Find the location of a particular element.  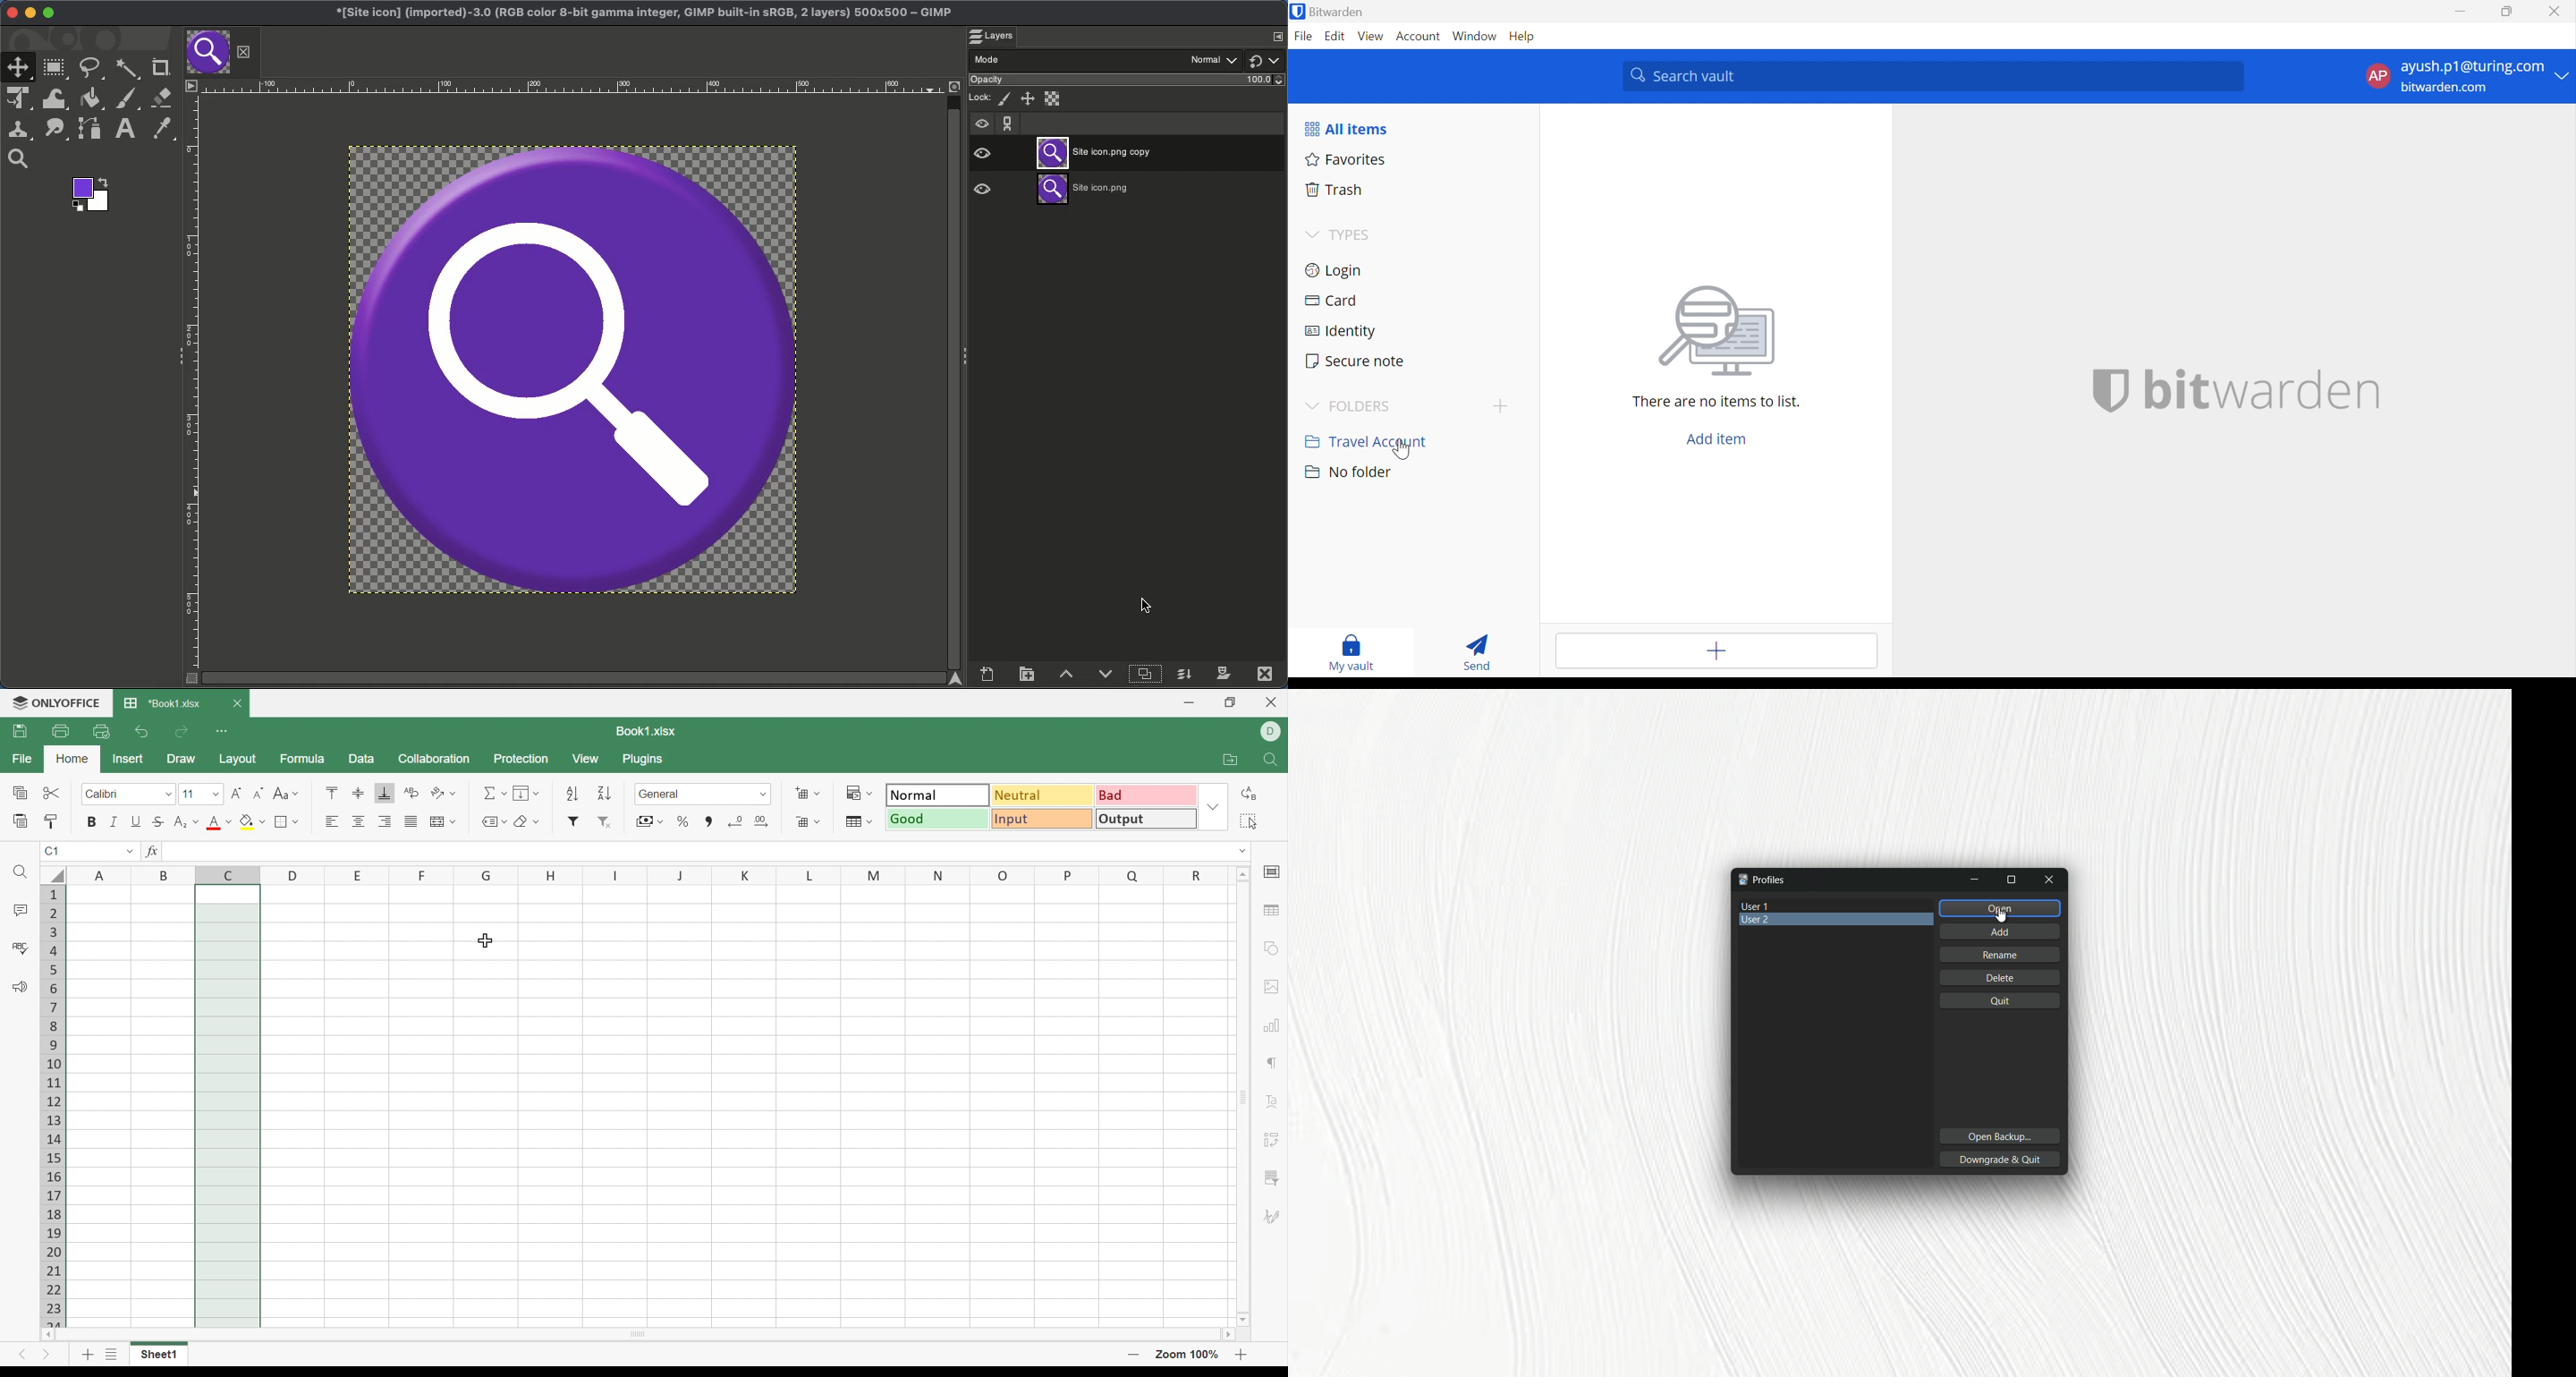

Borders is located at coordinates (280, 823).